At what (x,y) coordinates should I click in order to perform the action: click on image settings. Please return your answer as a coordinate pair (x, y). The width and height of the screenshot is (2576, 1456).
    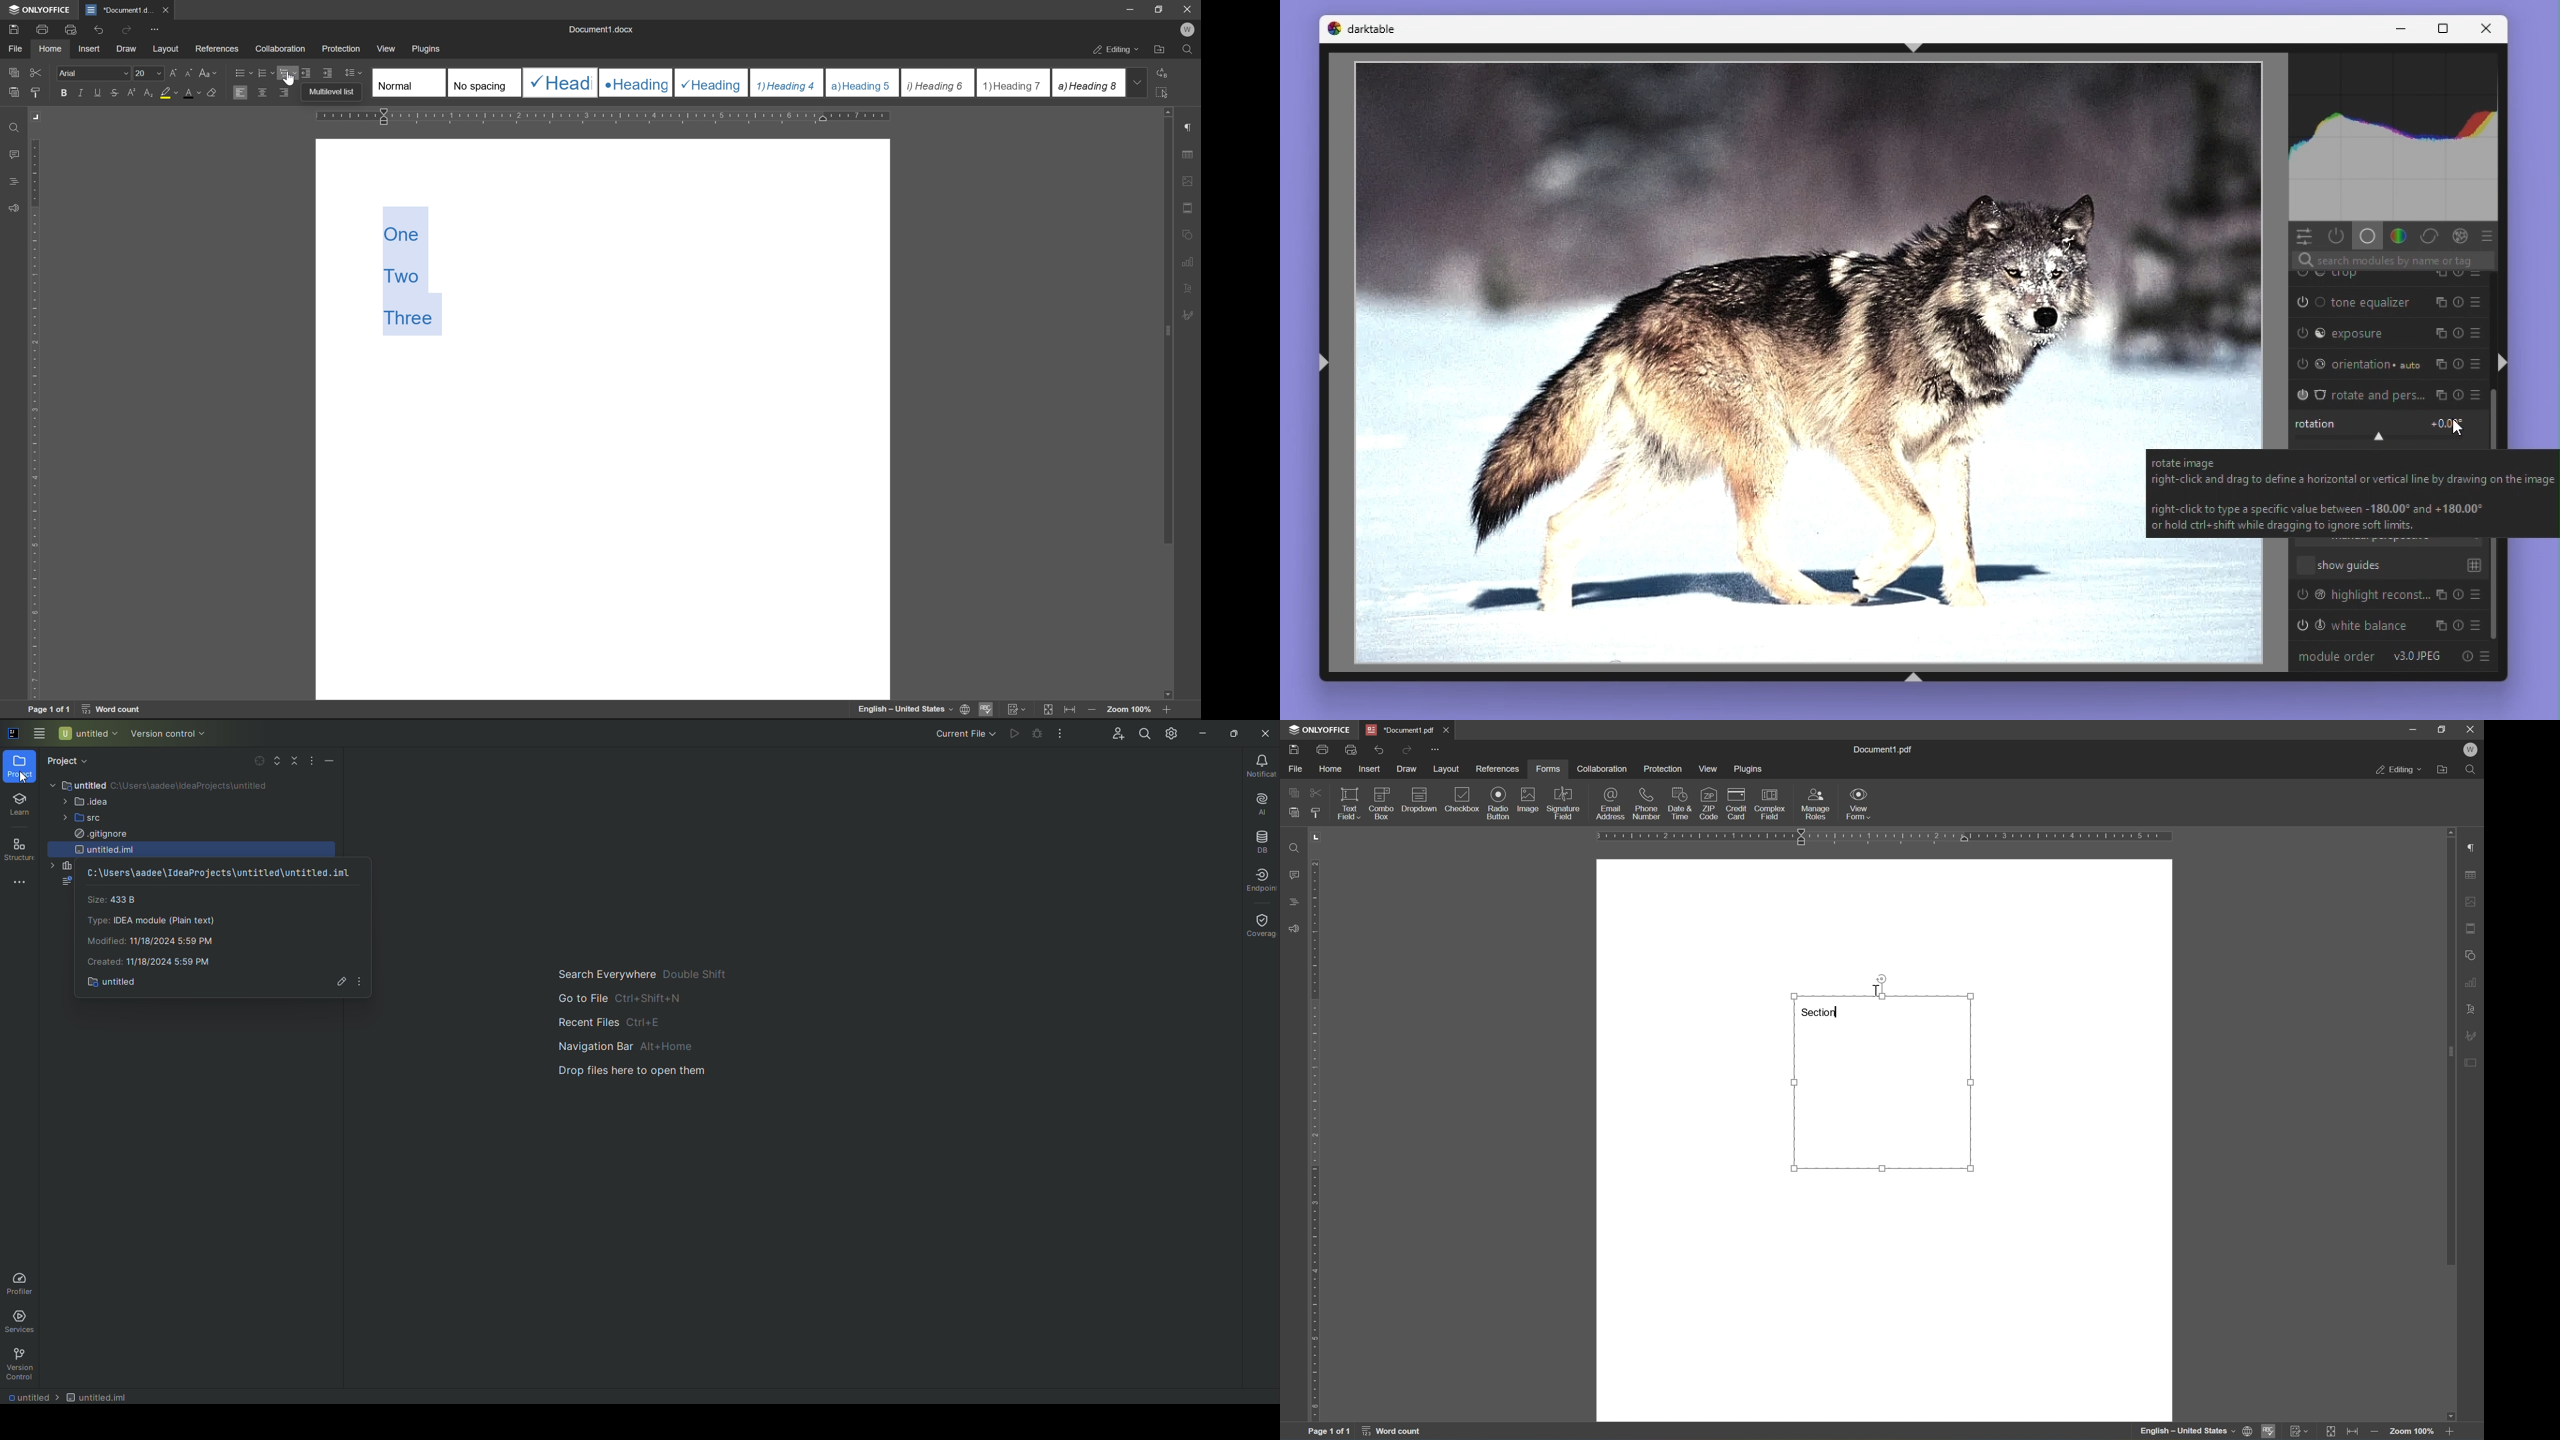
    Looking at the image, I should click on (2472, 904).